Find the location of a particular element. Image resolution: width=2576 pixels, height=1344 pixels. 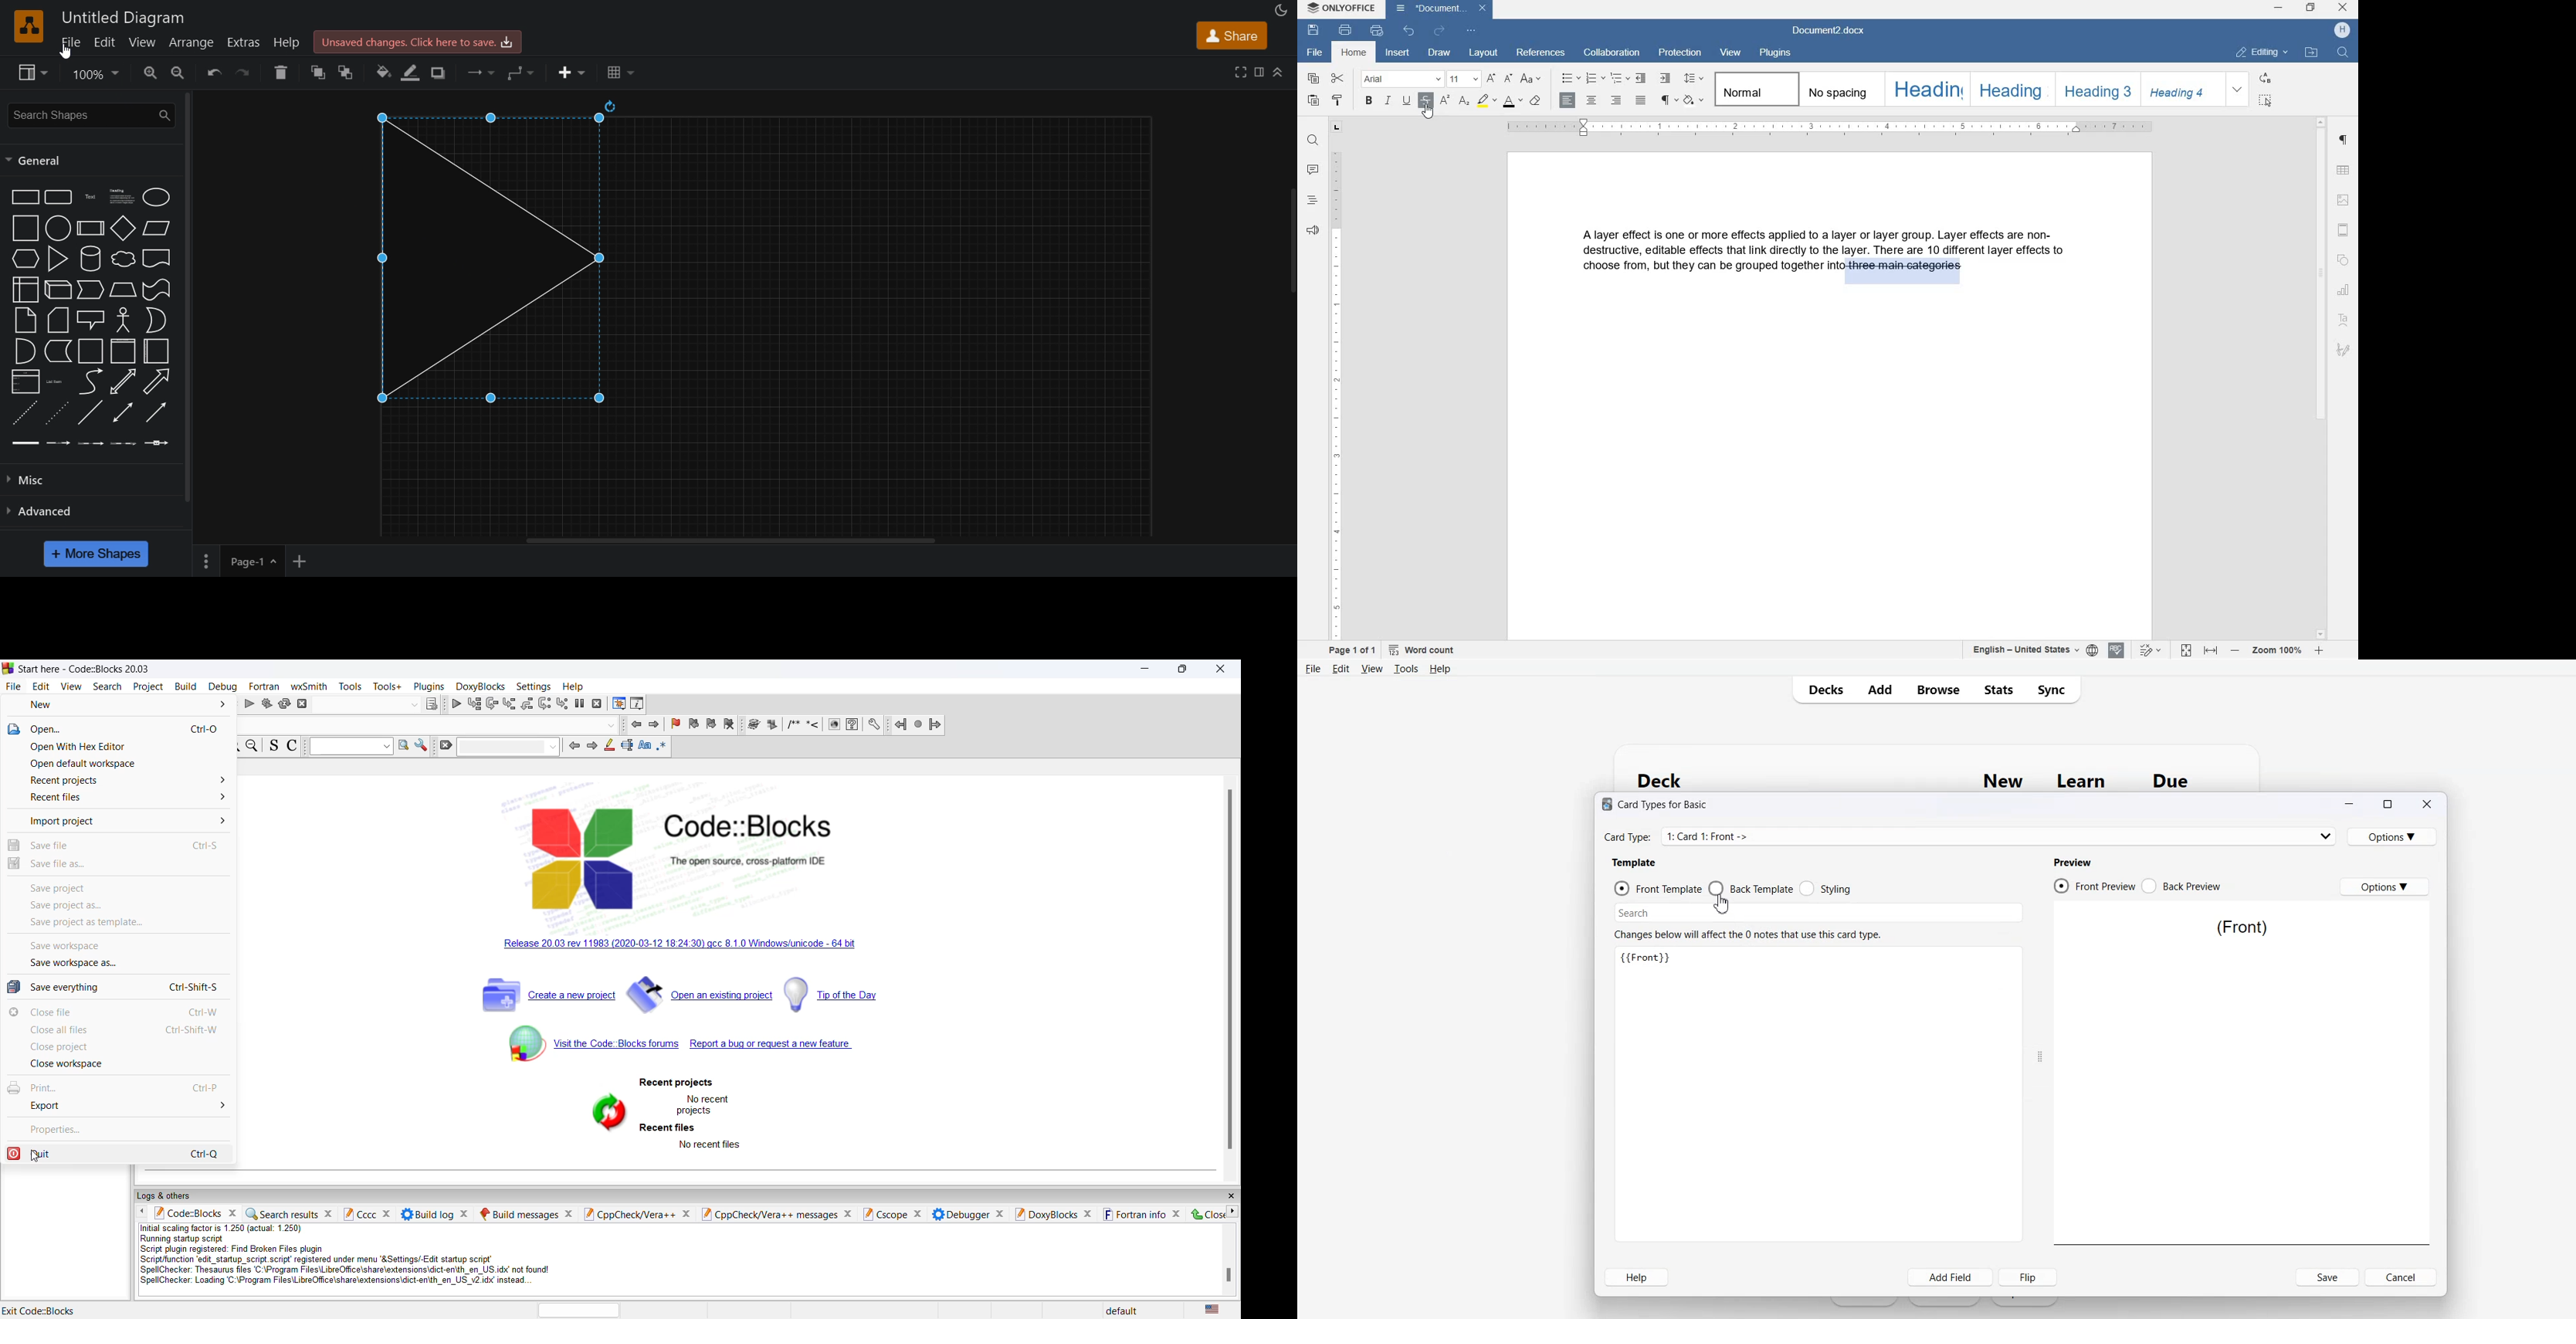

text box is located at coordinates (122, 196).